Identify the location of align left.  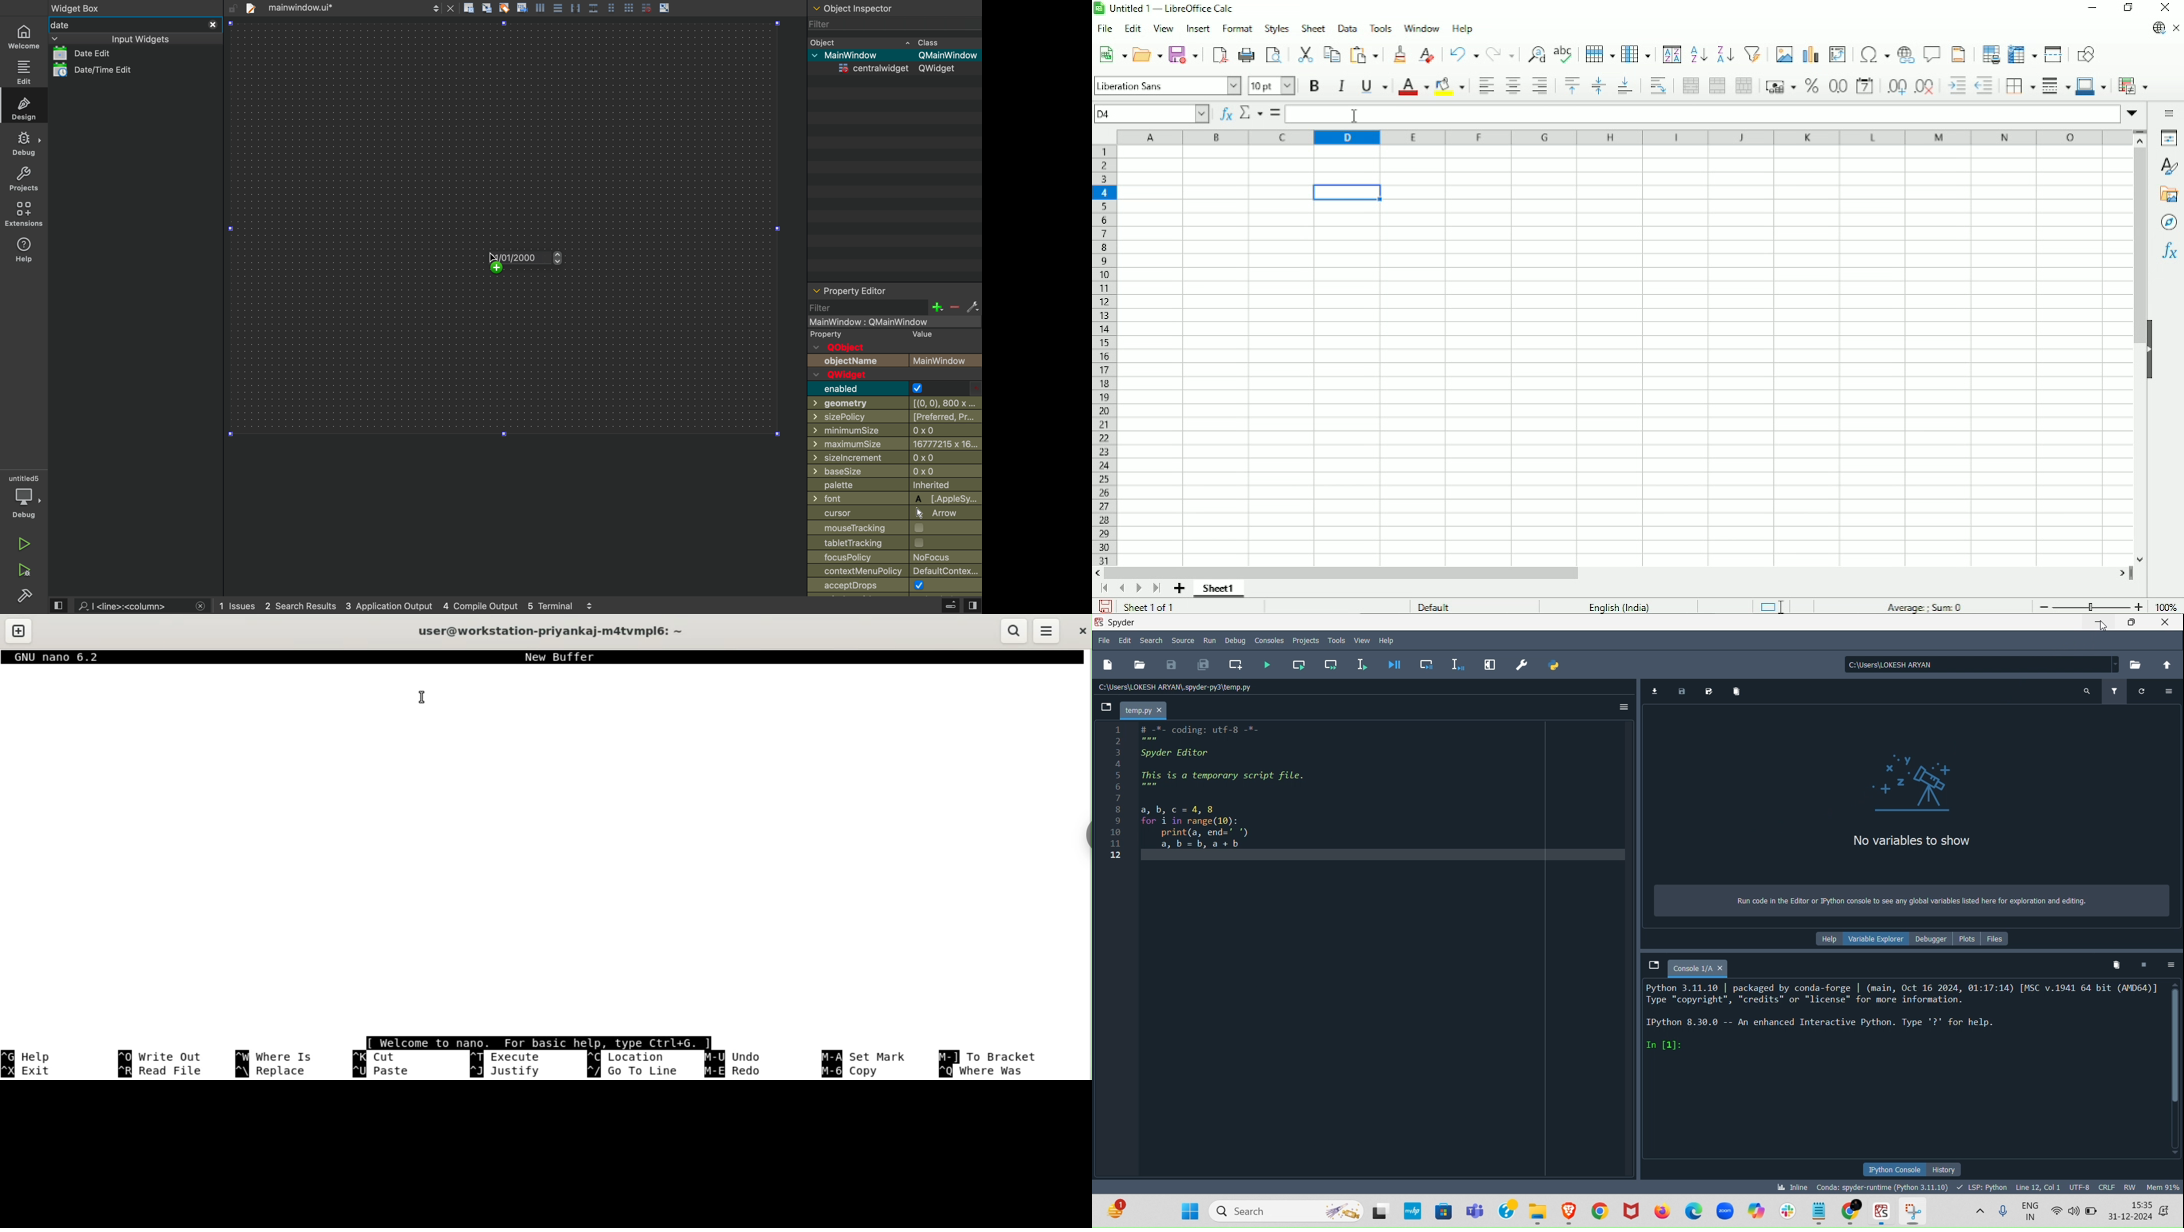
(540, 7).